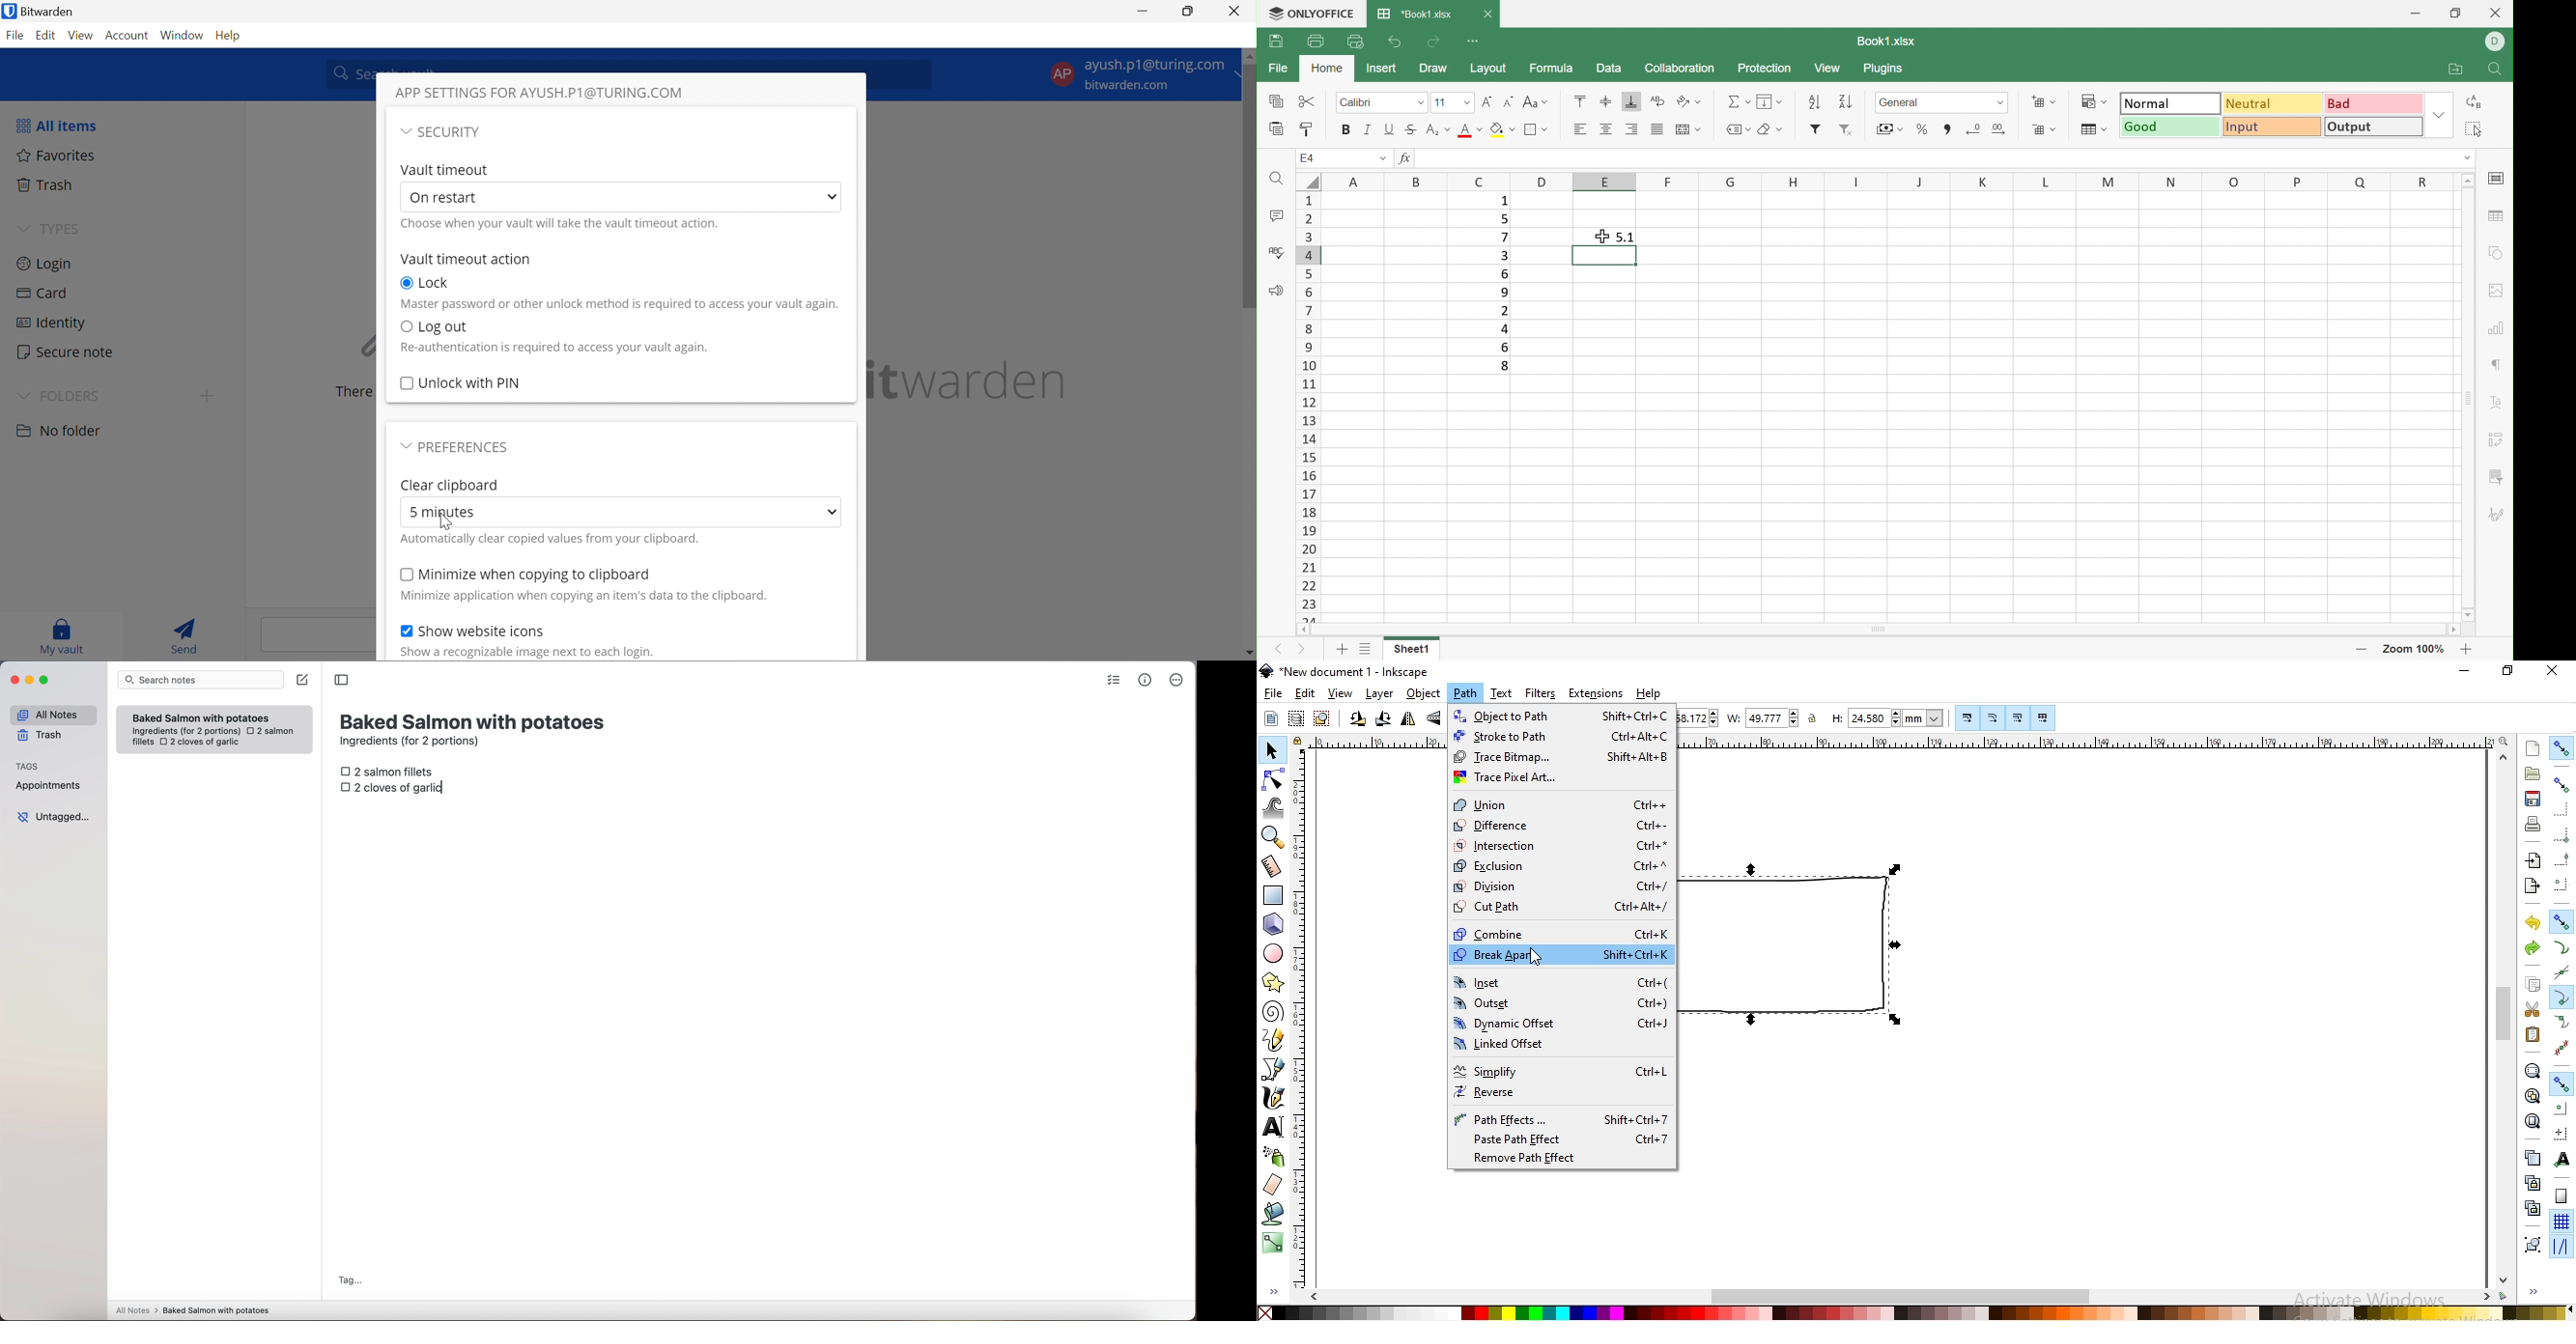 Image resolution: width=2576 pixels, height=1344 pixels. Describe the element at coordinates (1464, 102) in the screenshot. I see `Drop Down` at that location.